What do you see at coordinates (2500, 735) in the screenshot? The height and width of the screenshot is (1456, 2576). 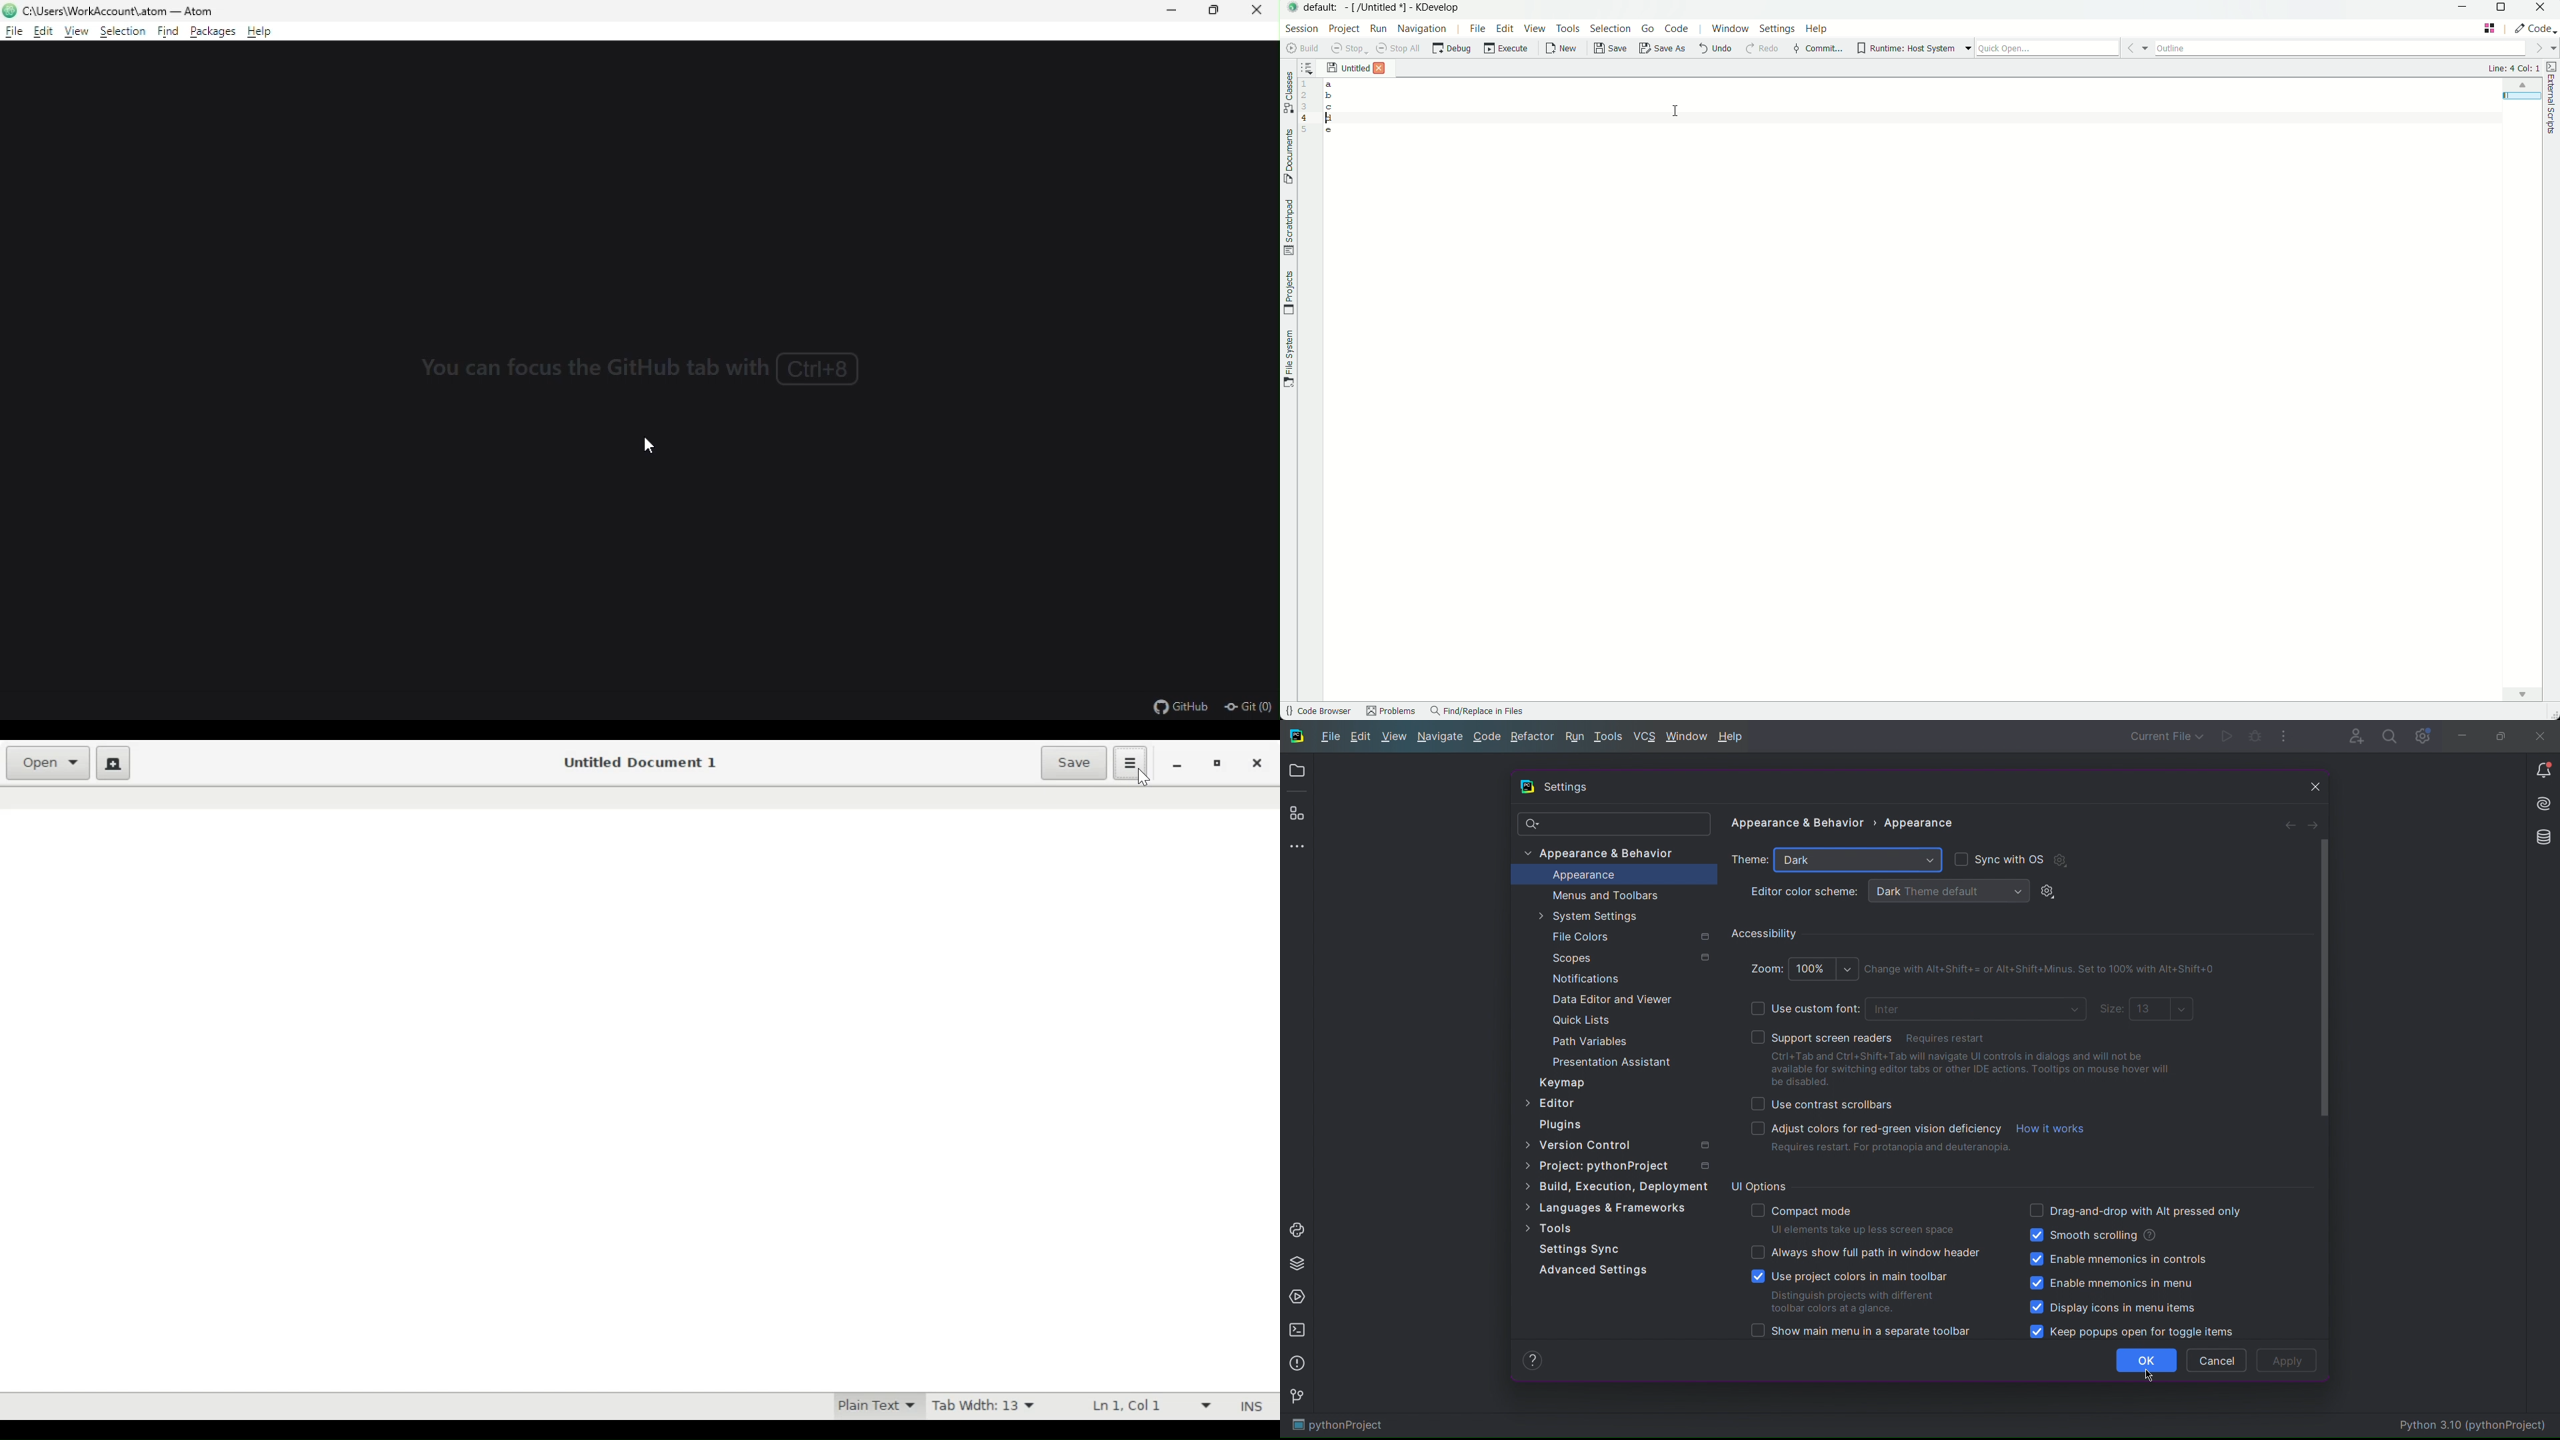 I see `Maximize` at bounding box center [2500, 735].